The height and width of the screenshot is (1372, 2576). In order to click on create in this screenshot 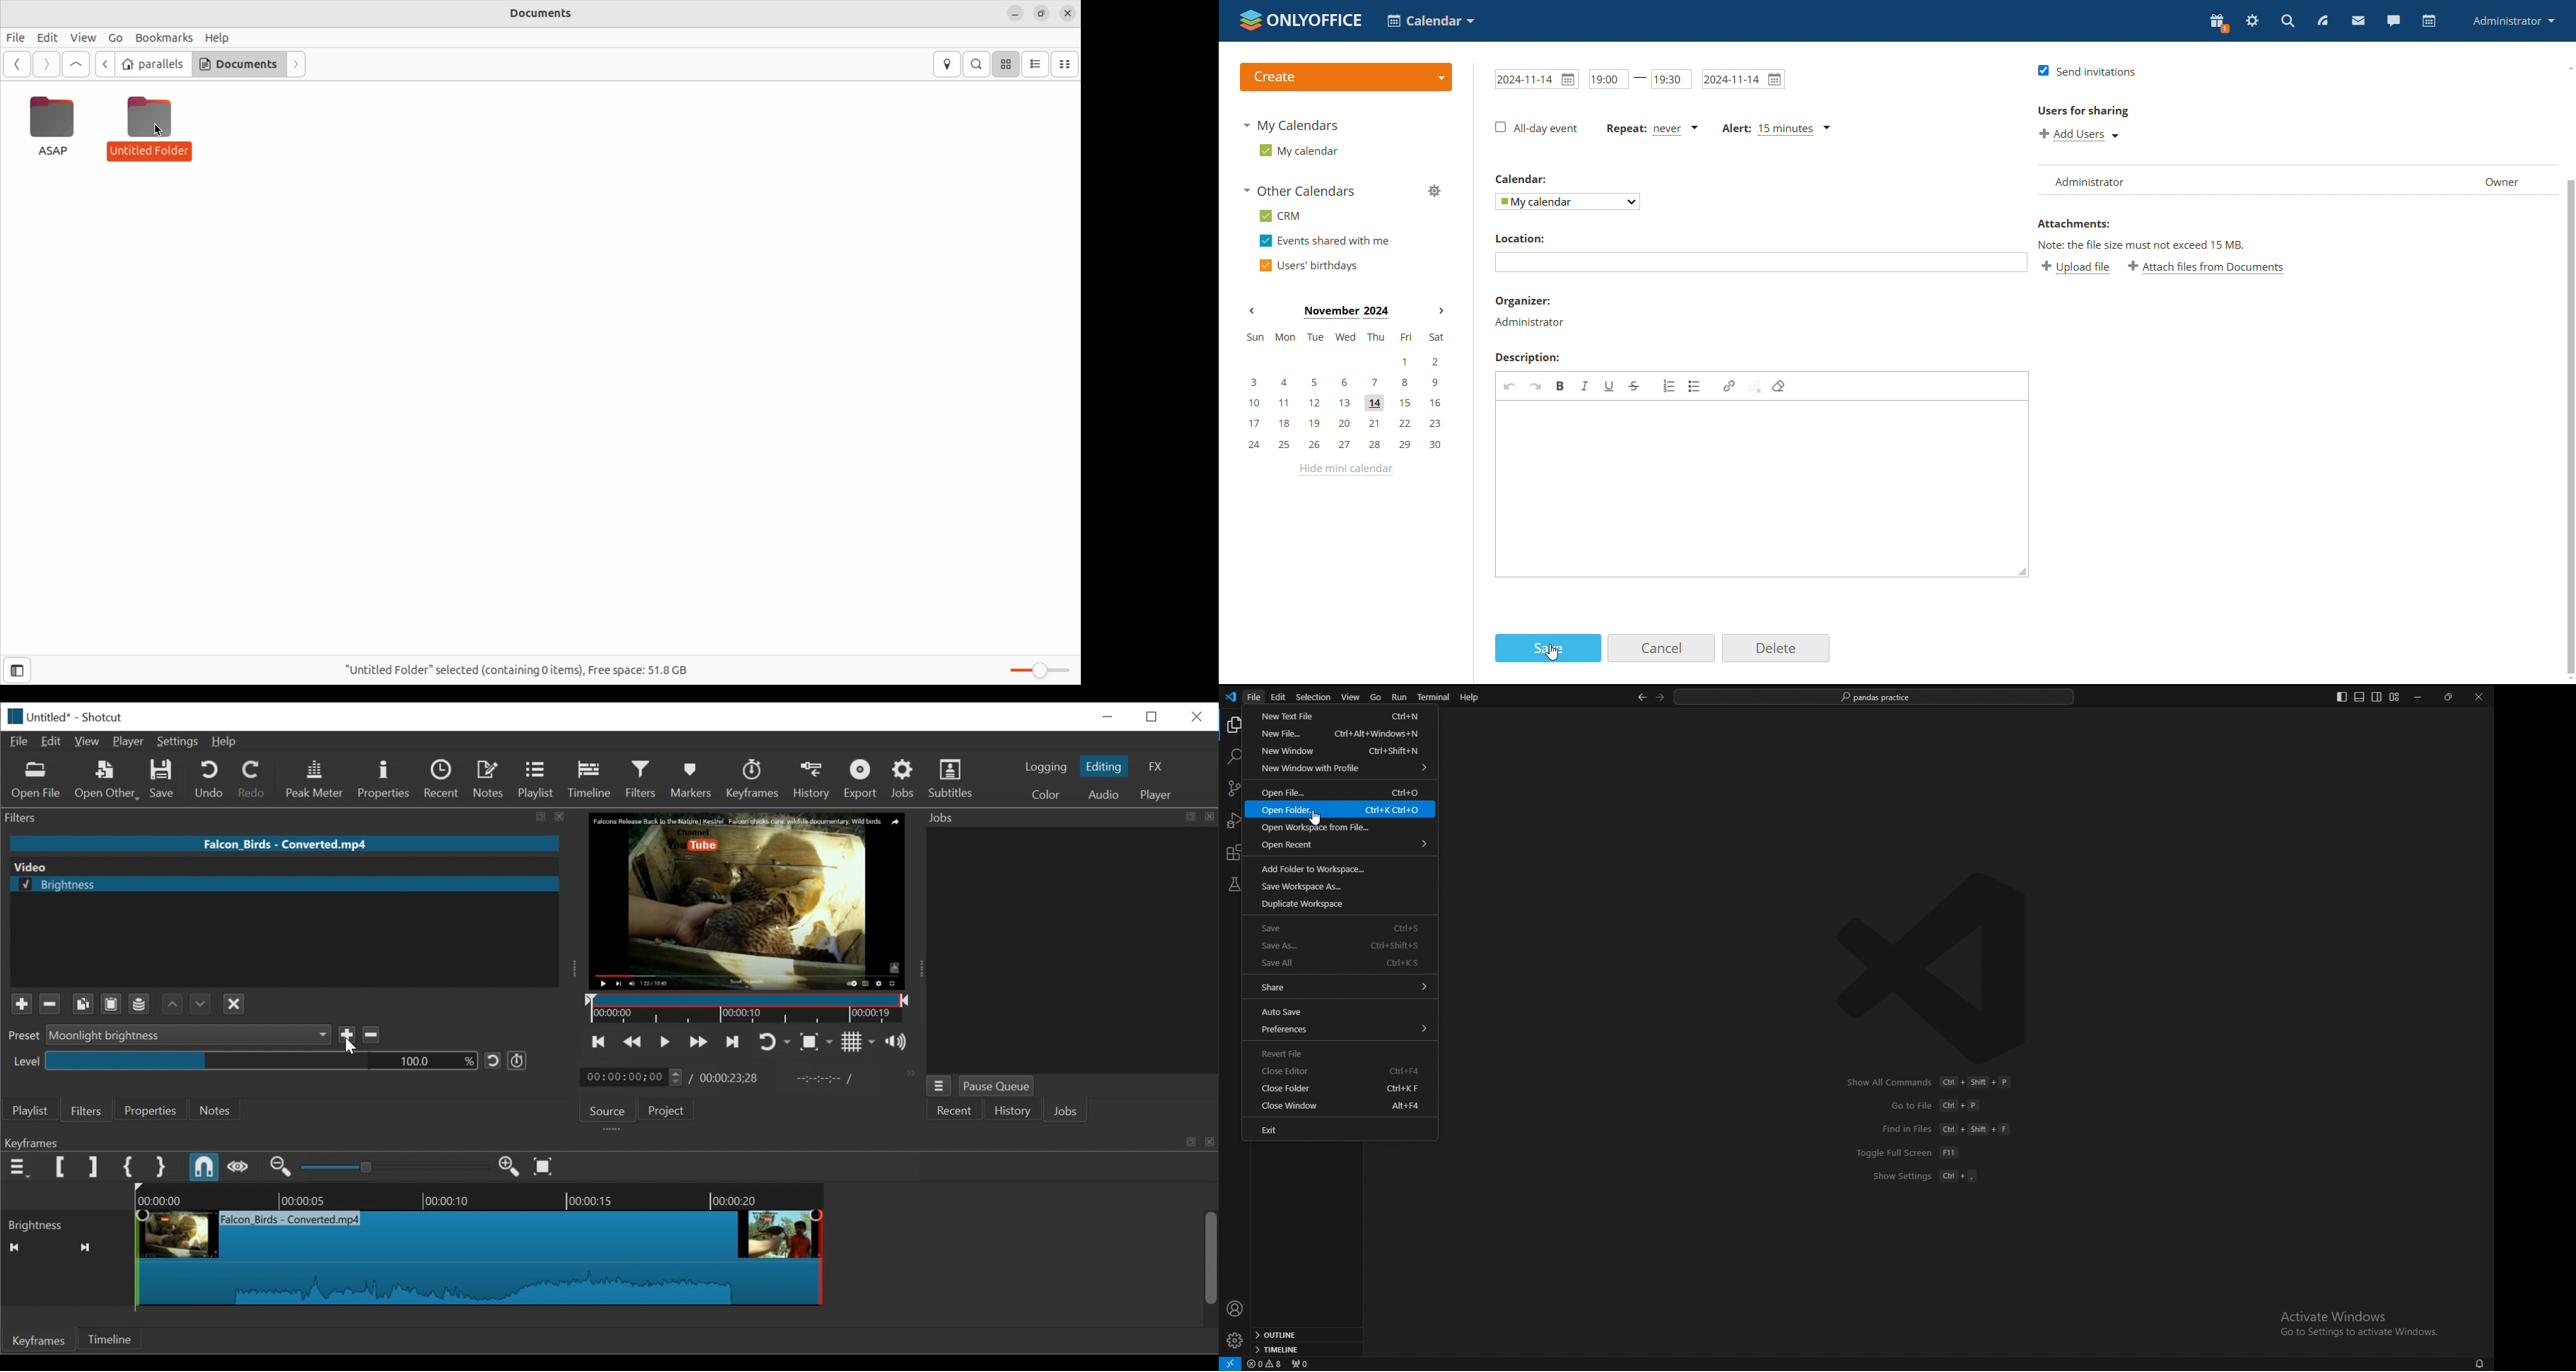, I will do `click(1345, 77)`.